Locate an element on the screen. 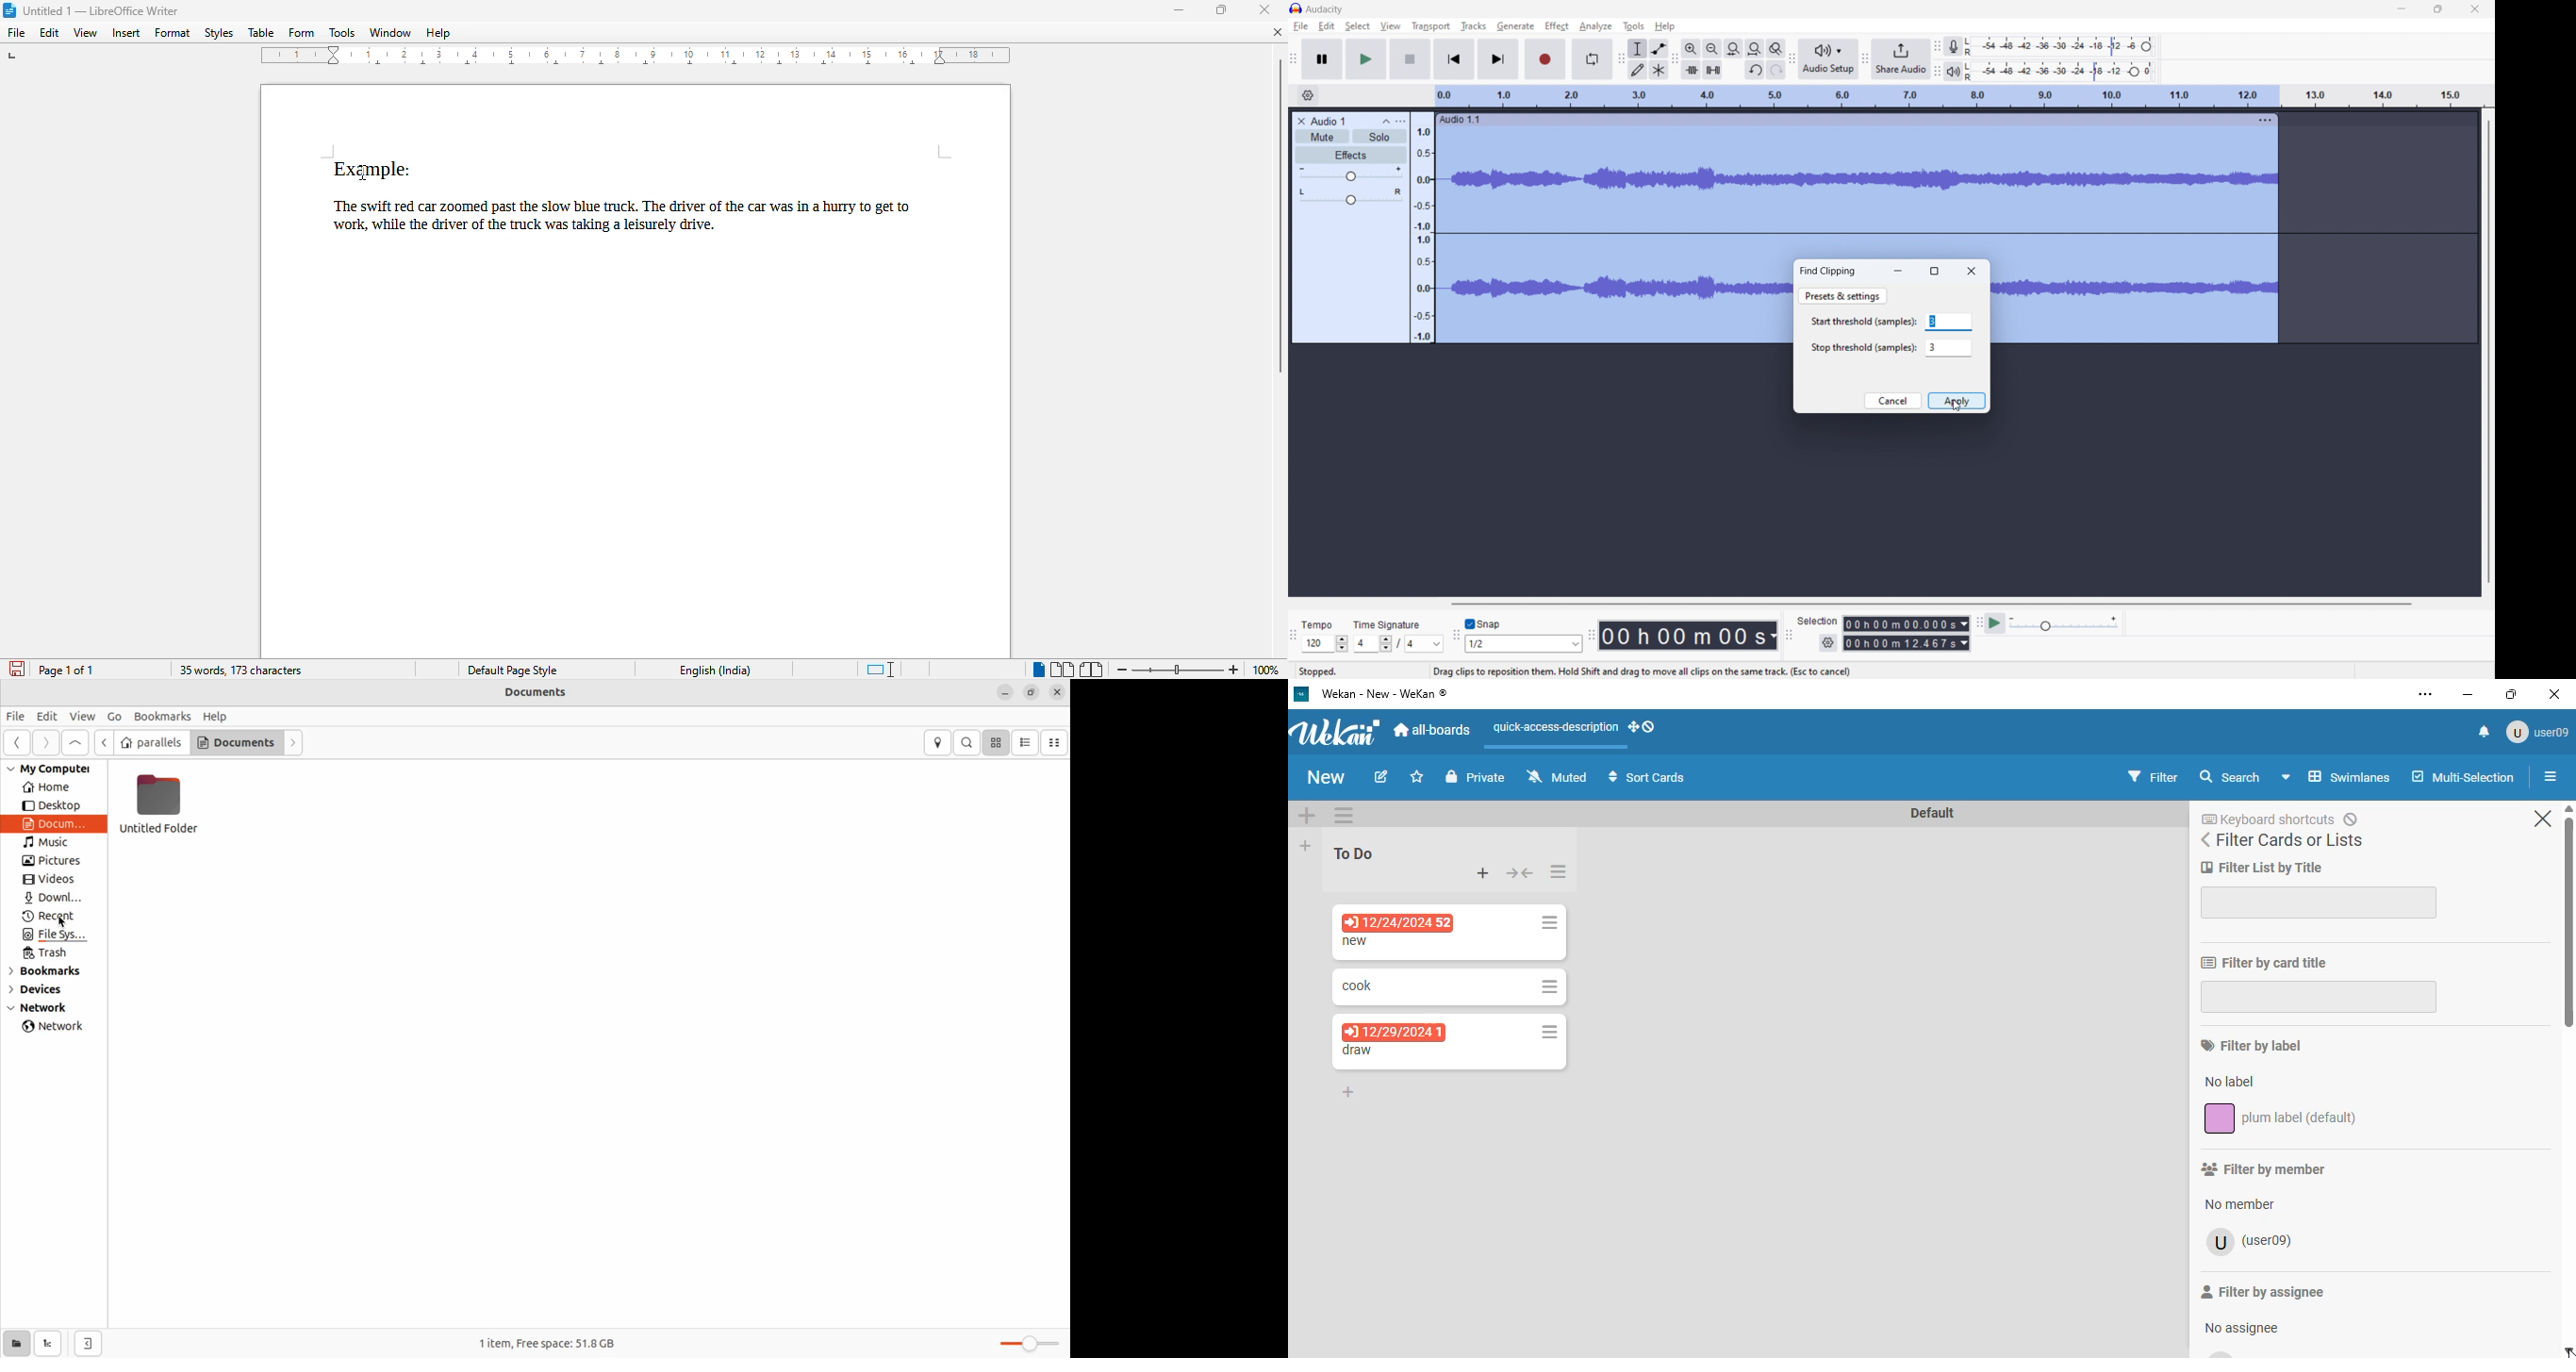 The height and width of the screenshot is (1372, 2576). options is located at coordinates (1401, 121).